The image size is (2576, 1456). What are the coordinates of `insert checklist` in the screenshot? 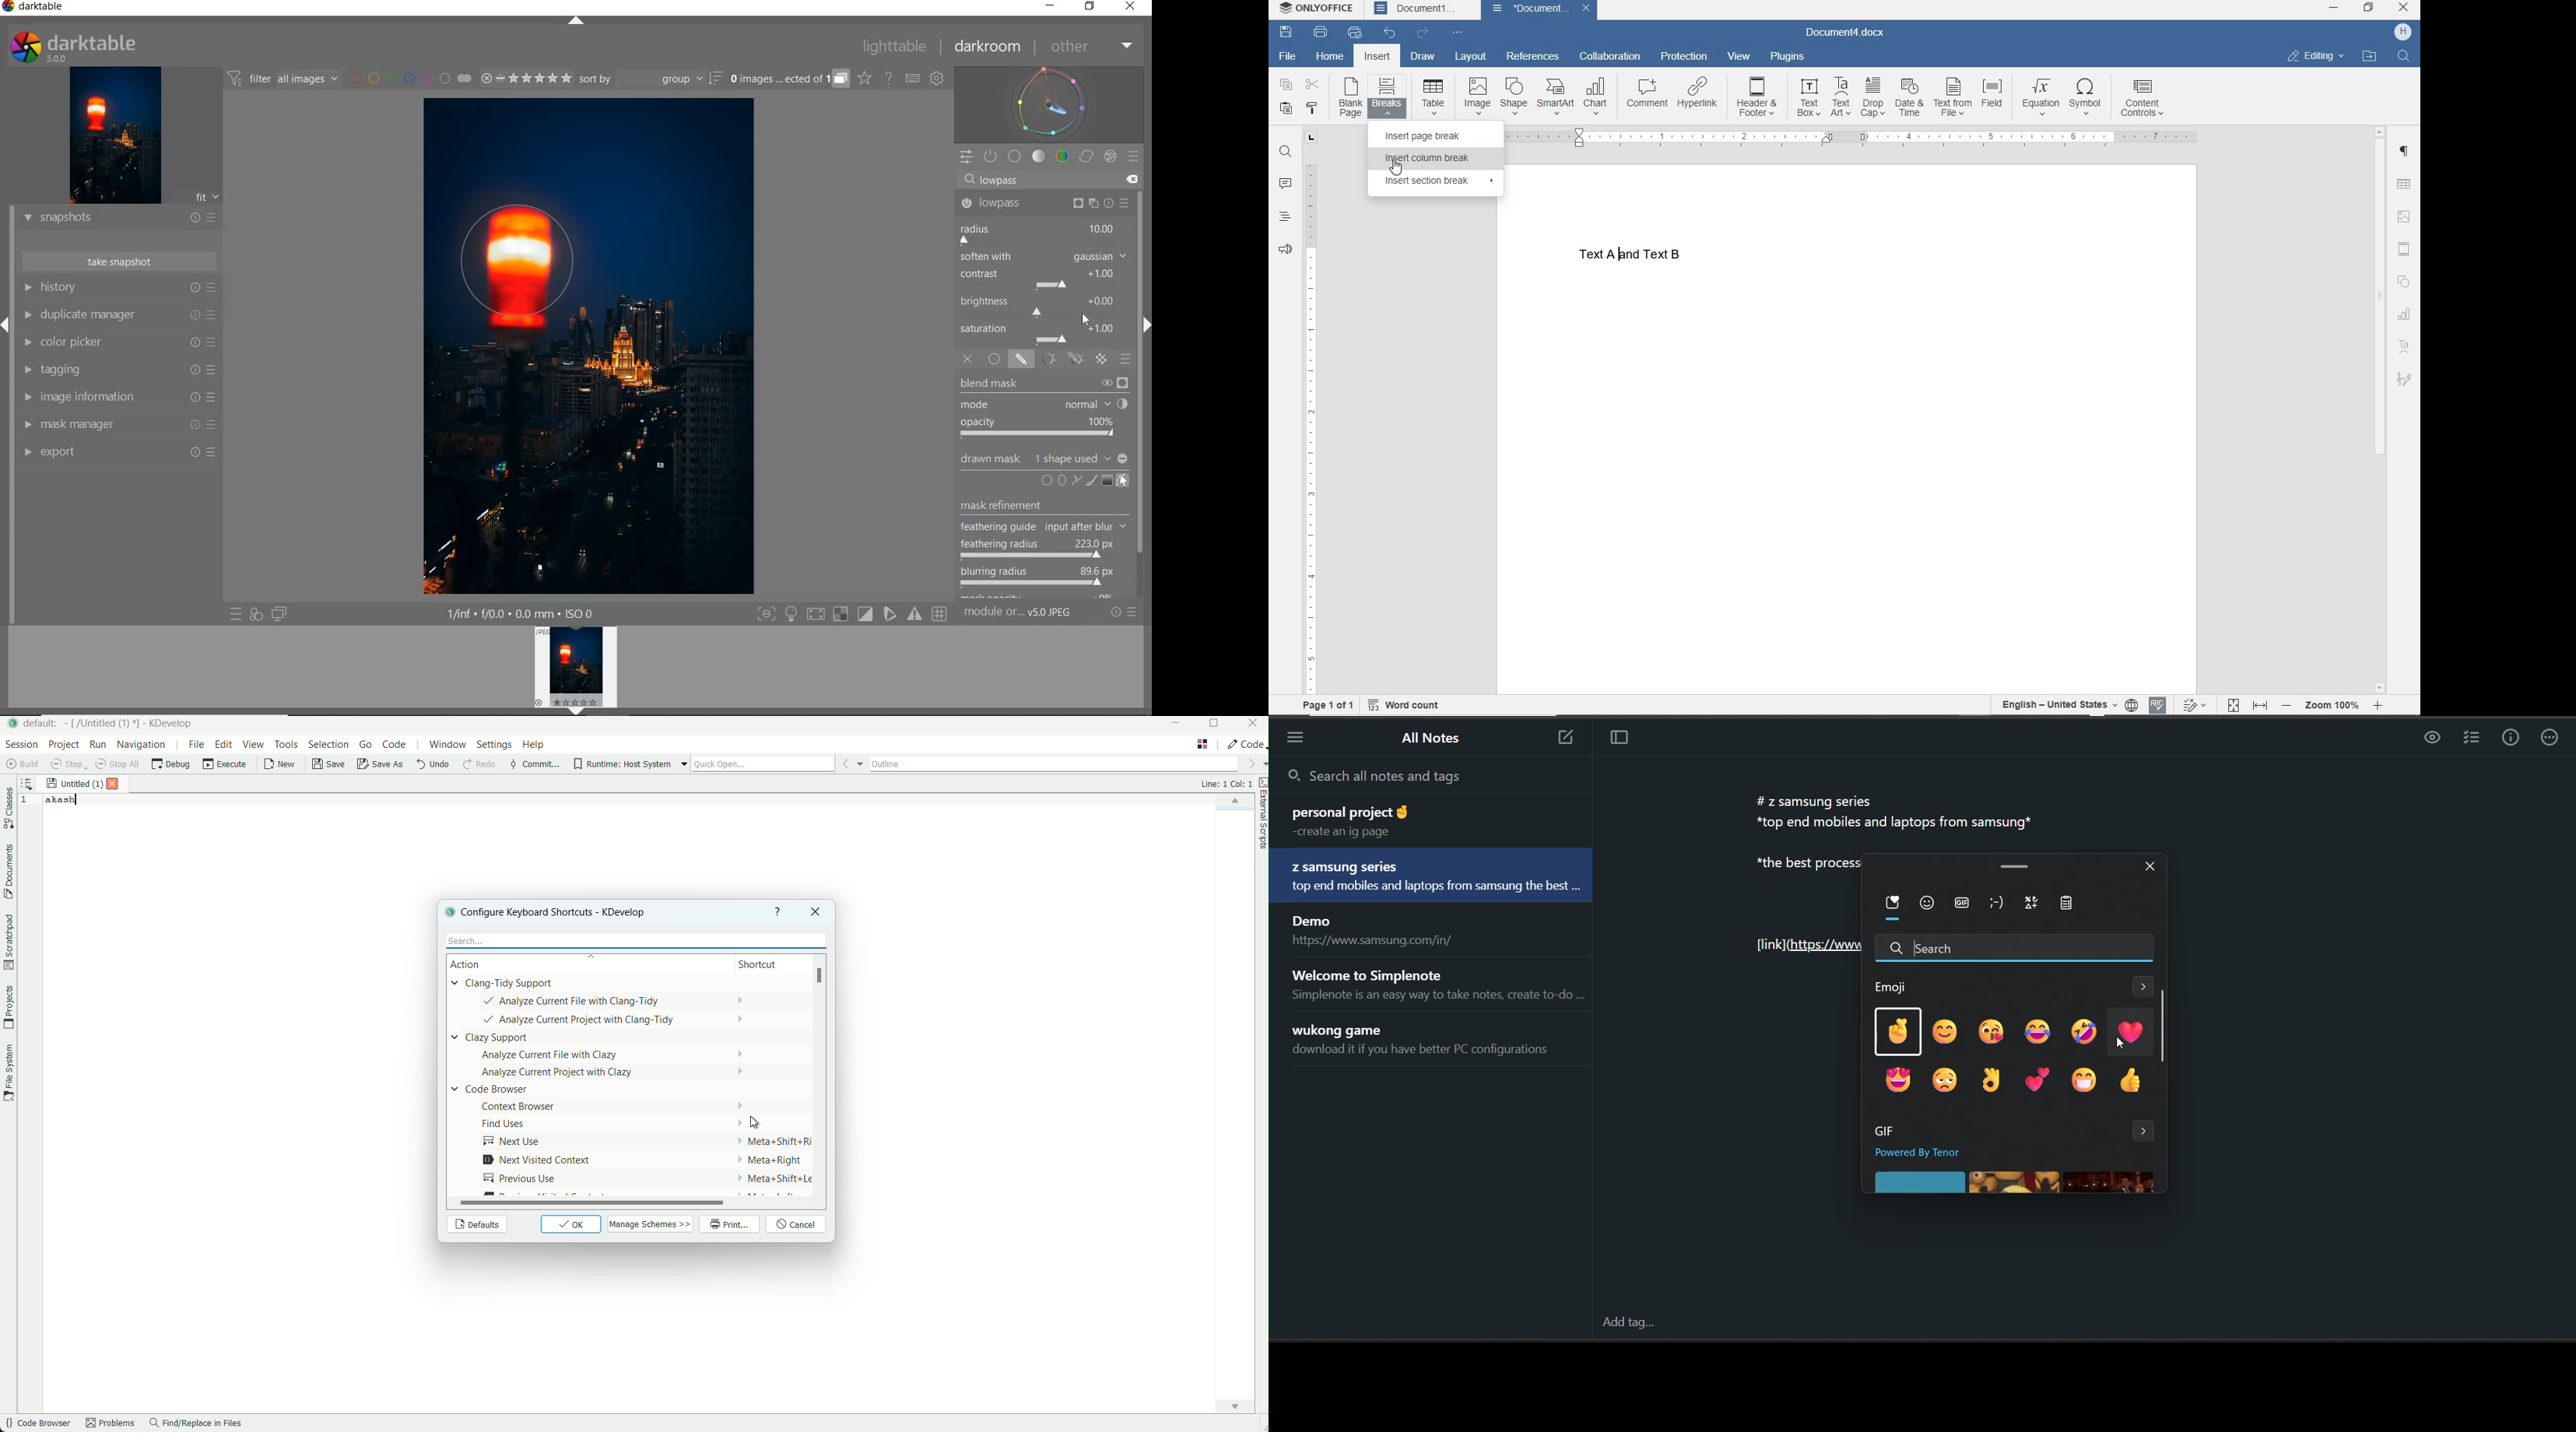 It's located at (2469, 738).